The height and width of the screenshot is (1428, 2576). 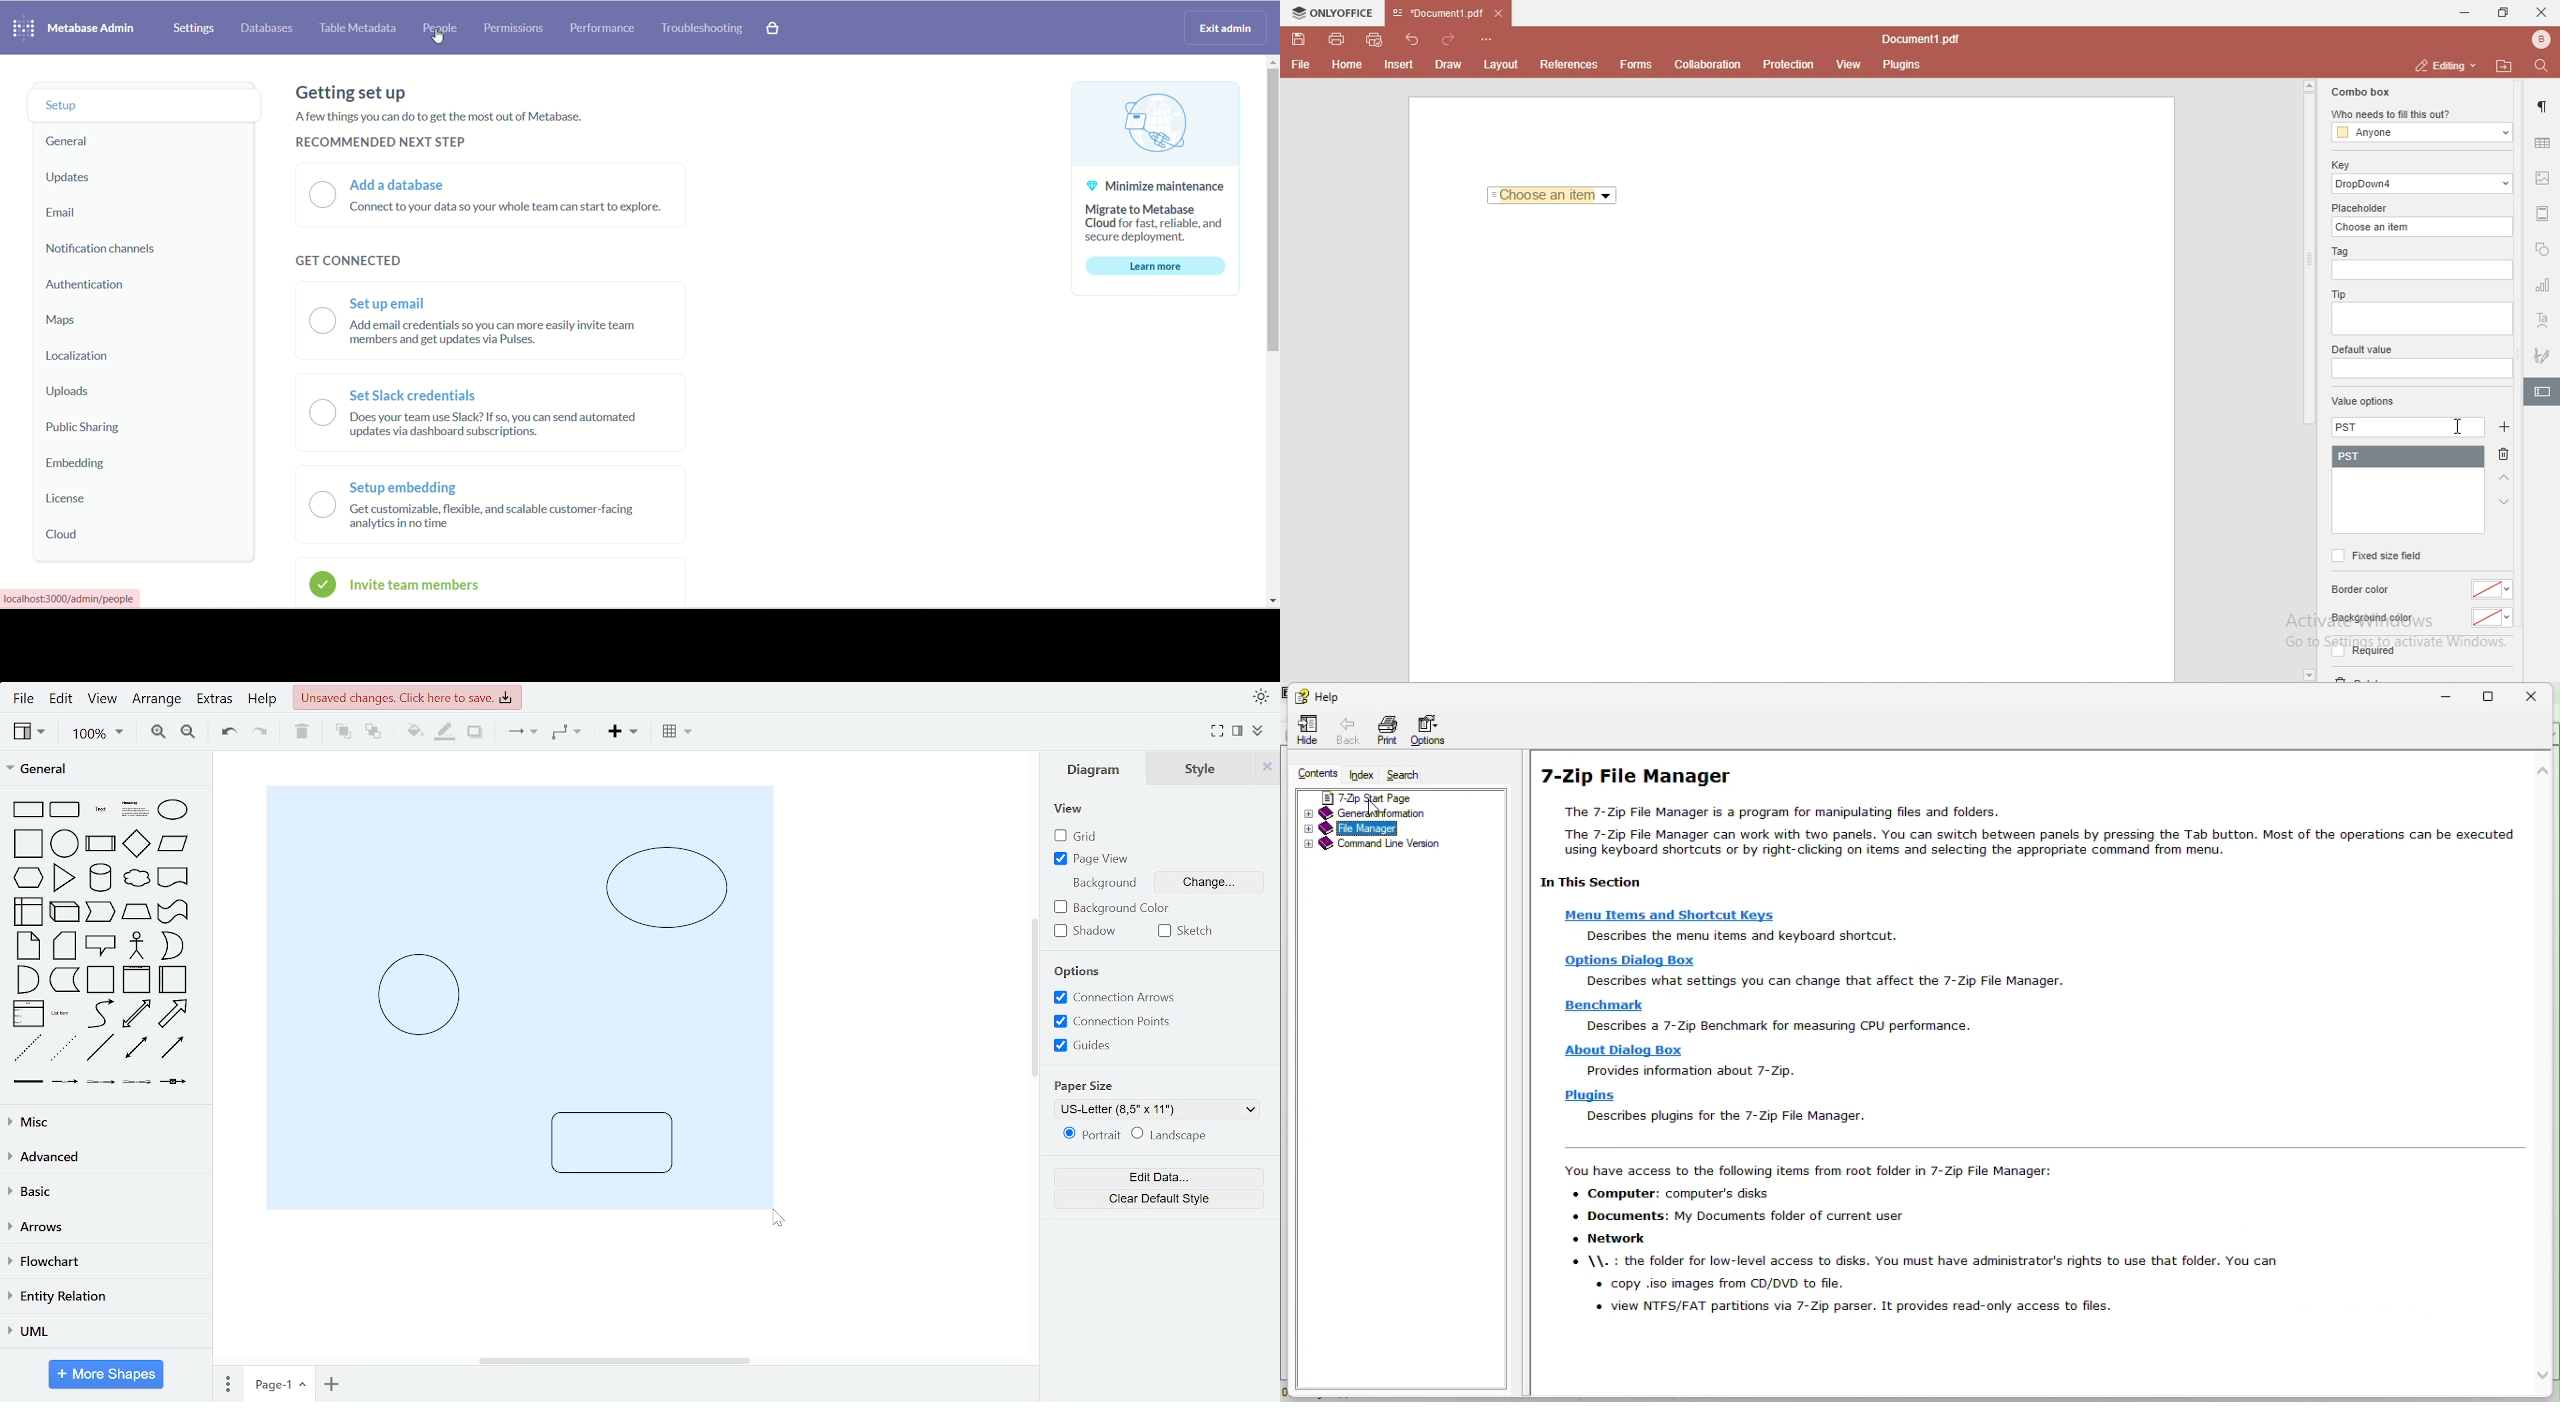 What do you see at coordinates (66, 809) in the screenshot?
I see `rounded rectangle` at bounding box center [66, 809].